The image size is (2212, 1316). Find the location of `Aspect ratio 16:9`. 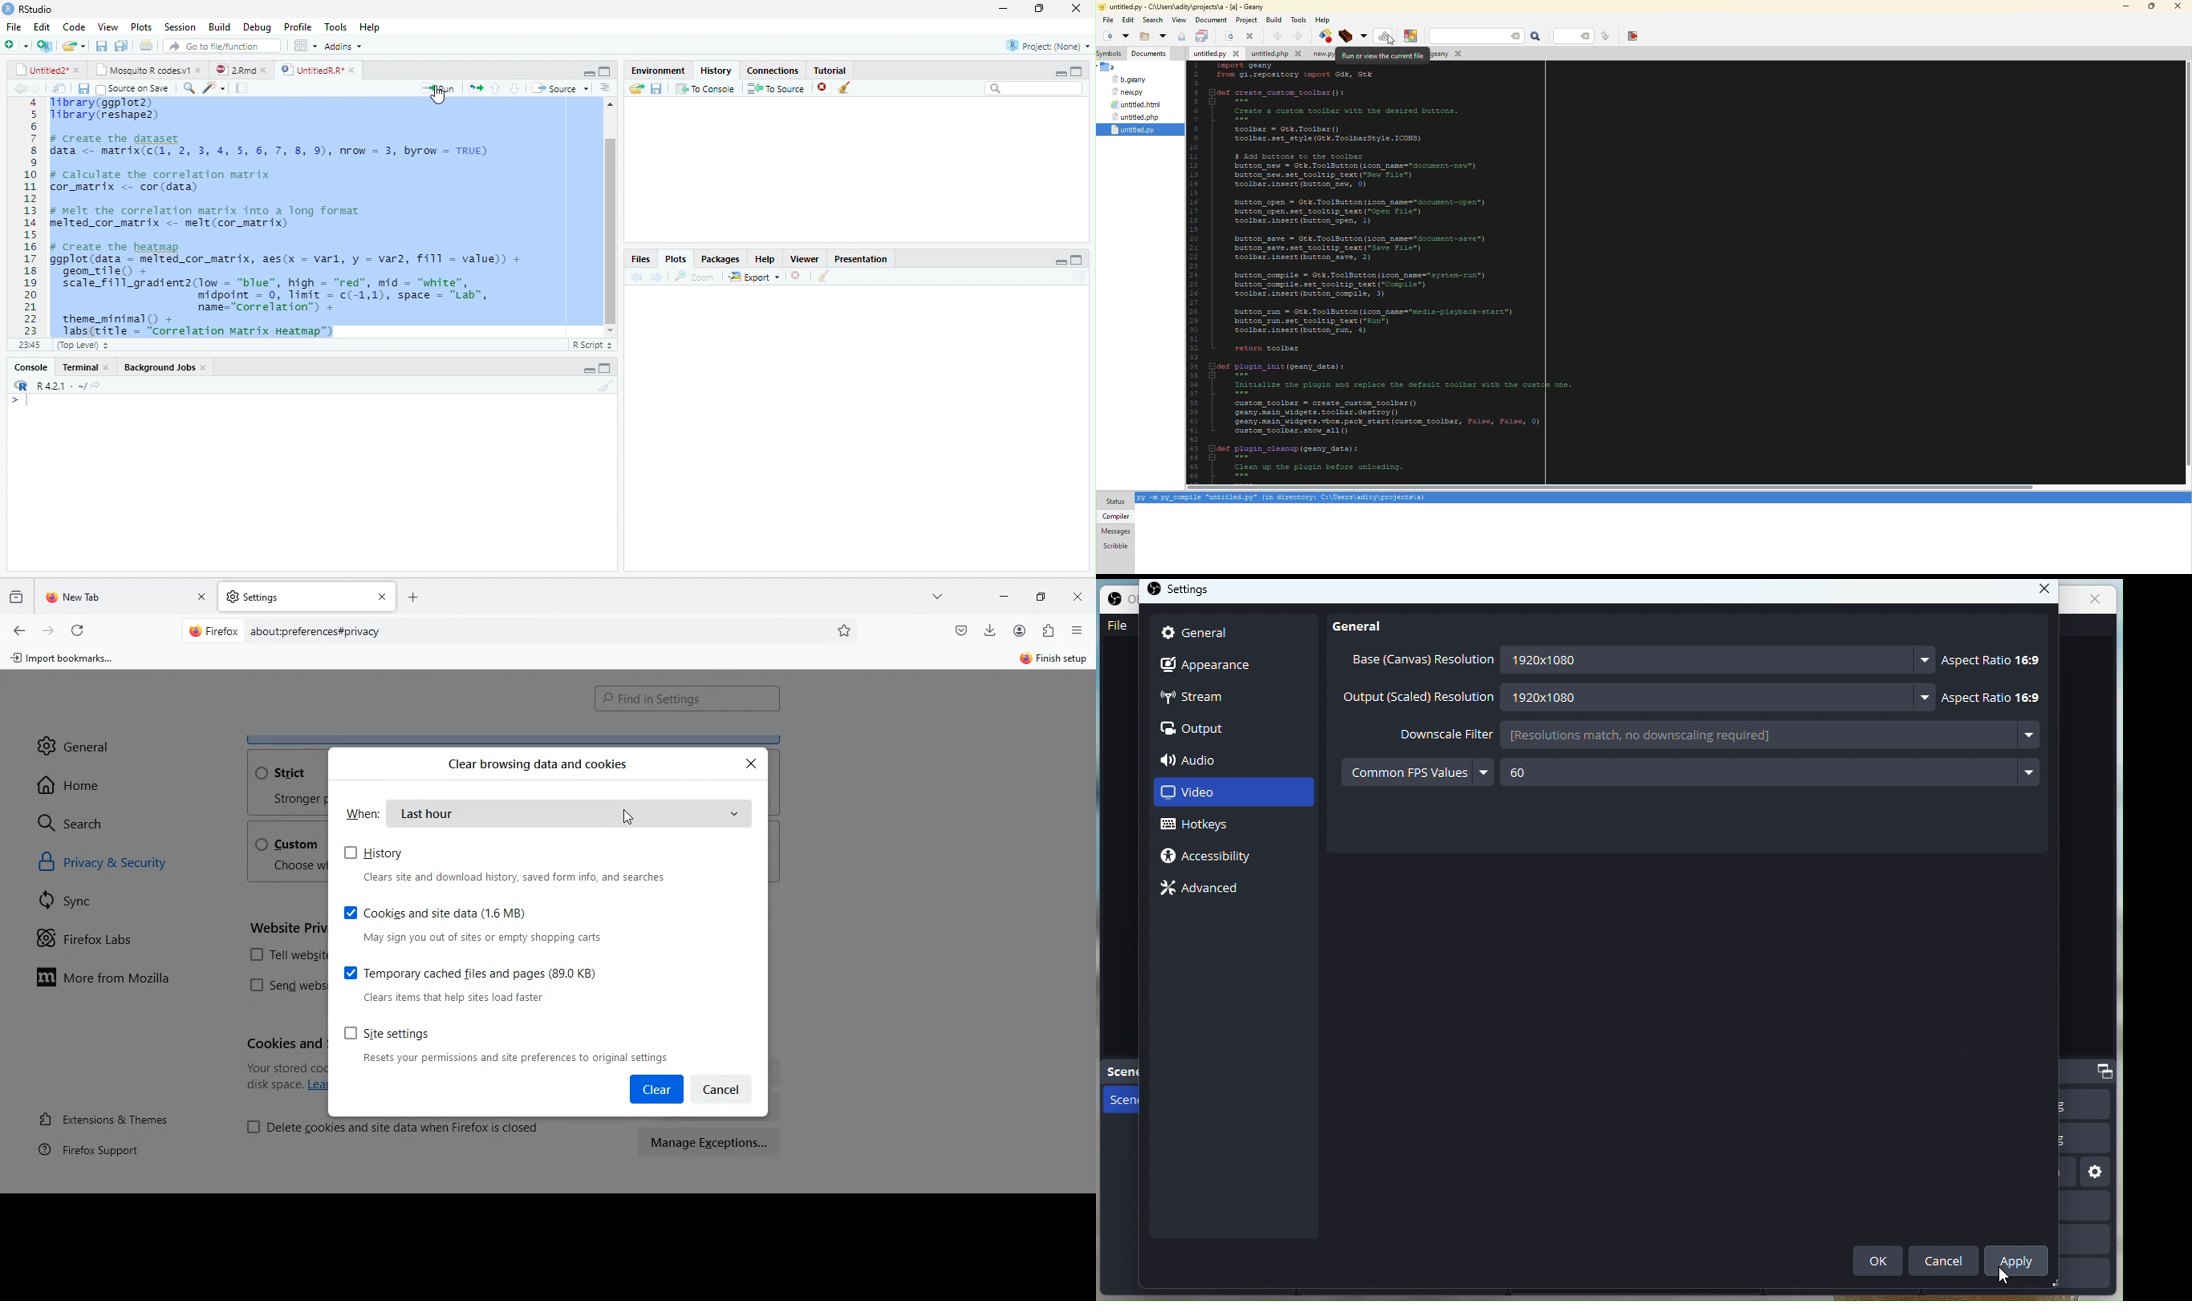

Aspect ratio 16:9 is located at coordinates (1994, 659).